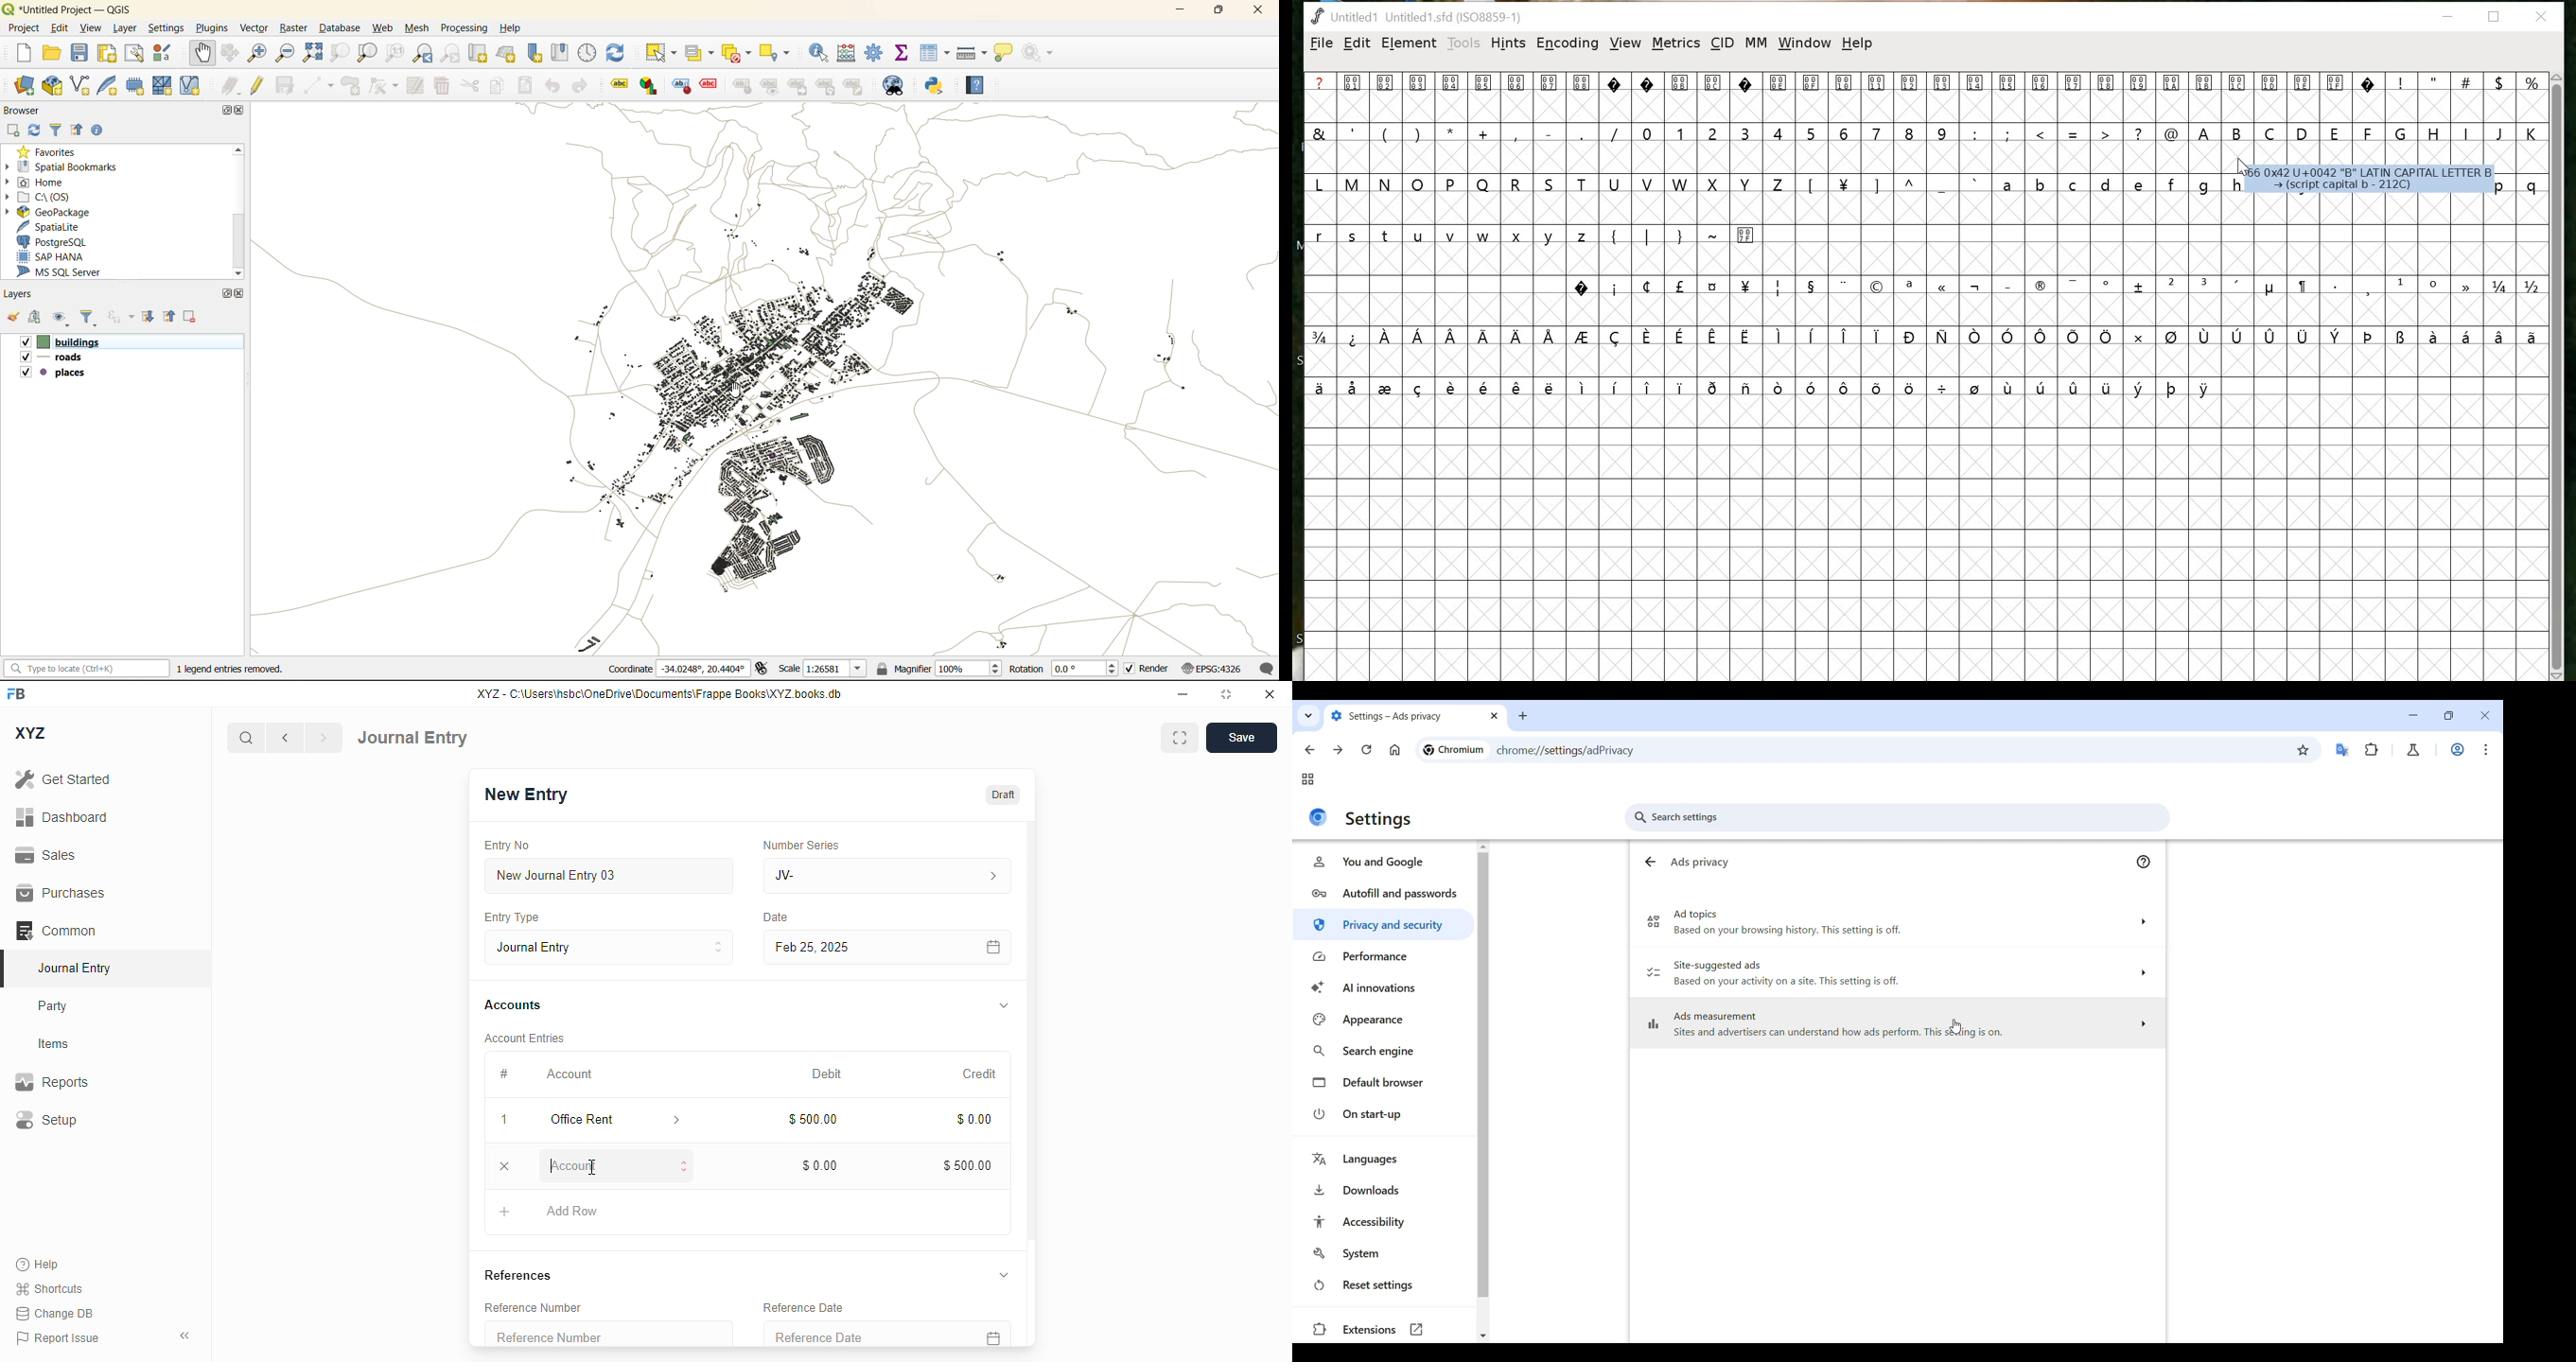  I want to click on metadata, so click(229, 671).